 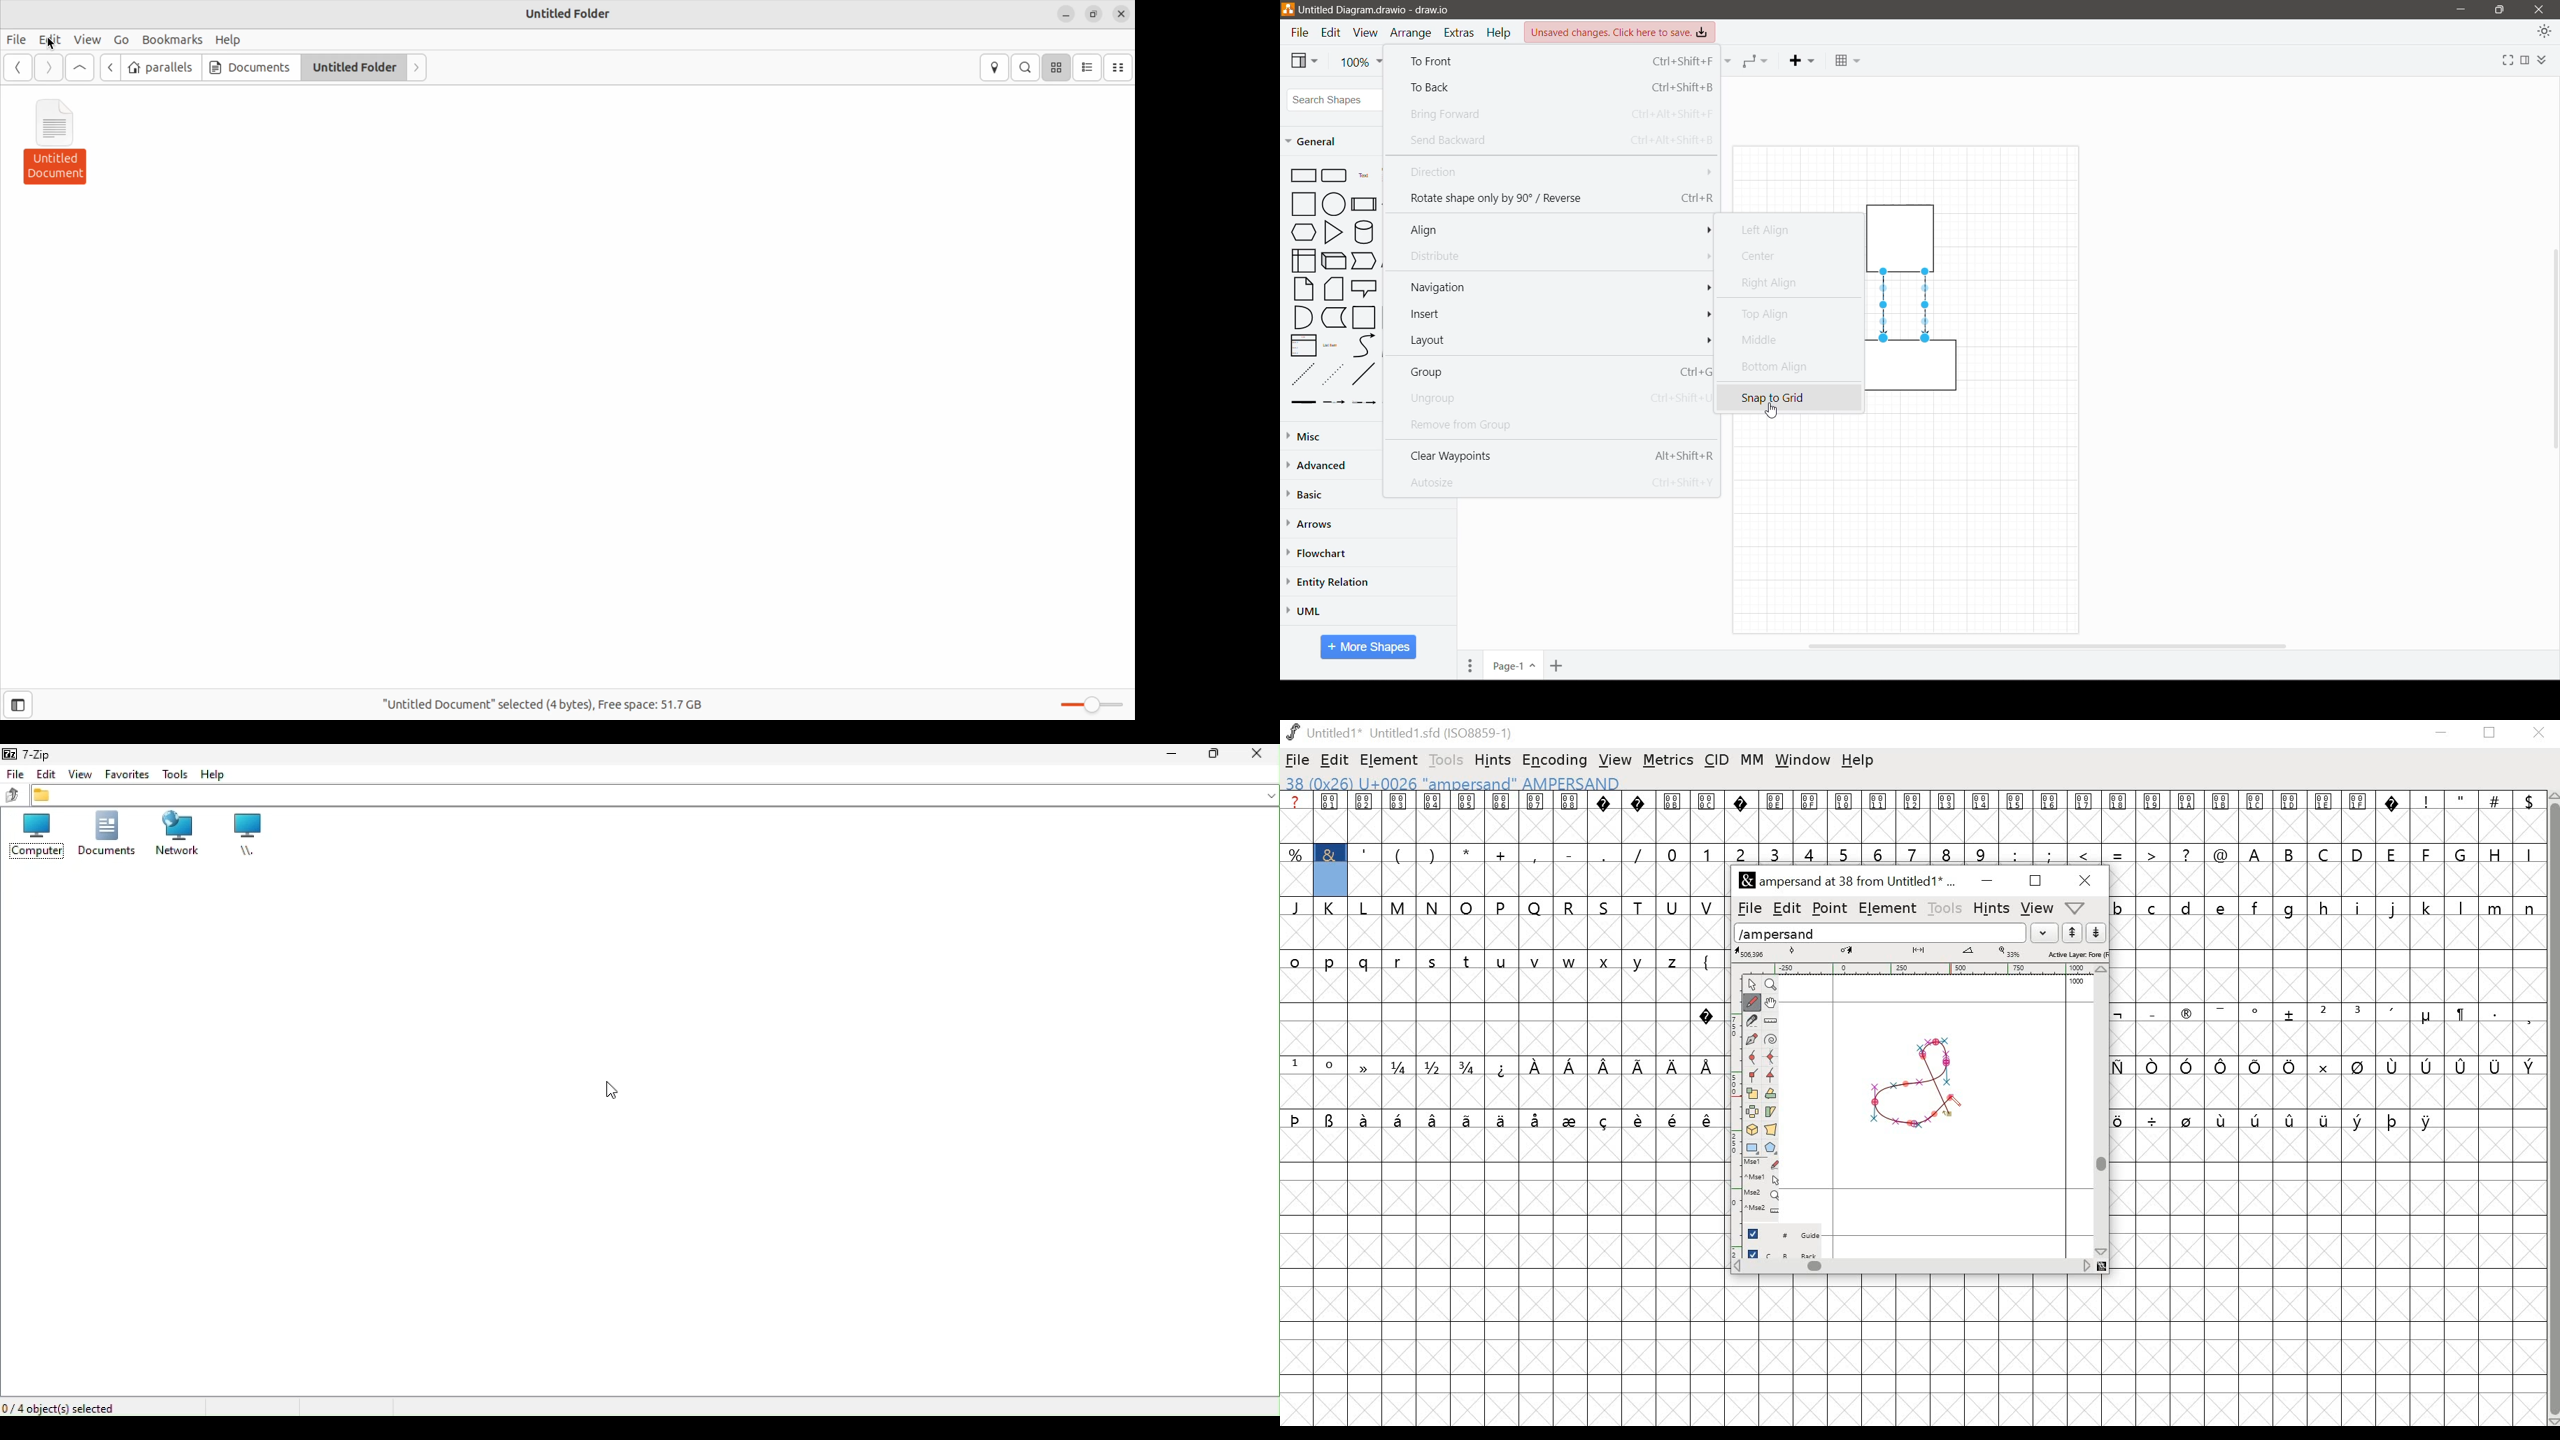 I want to click on ', so click(x=1365, y=853).